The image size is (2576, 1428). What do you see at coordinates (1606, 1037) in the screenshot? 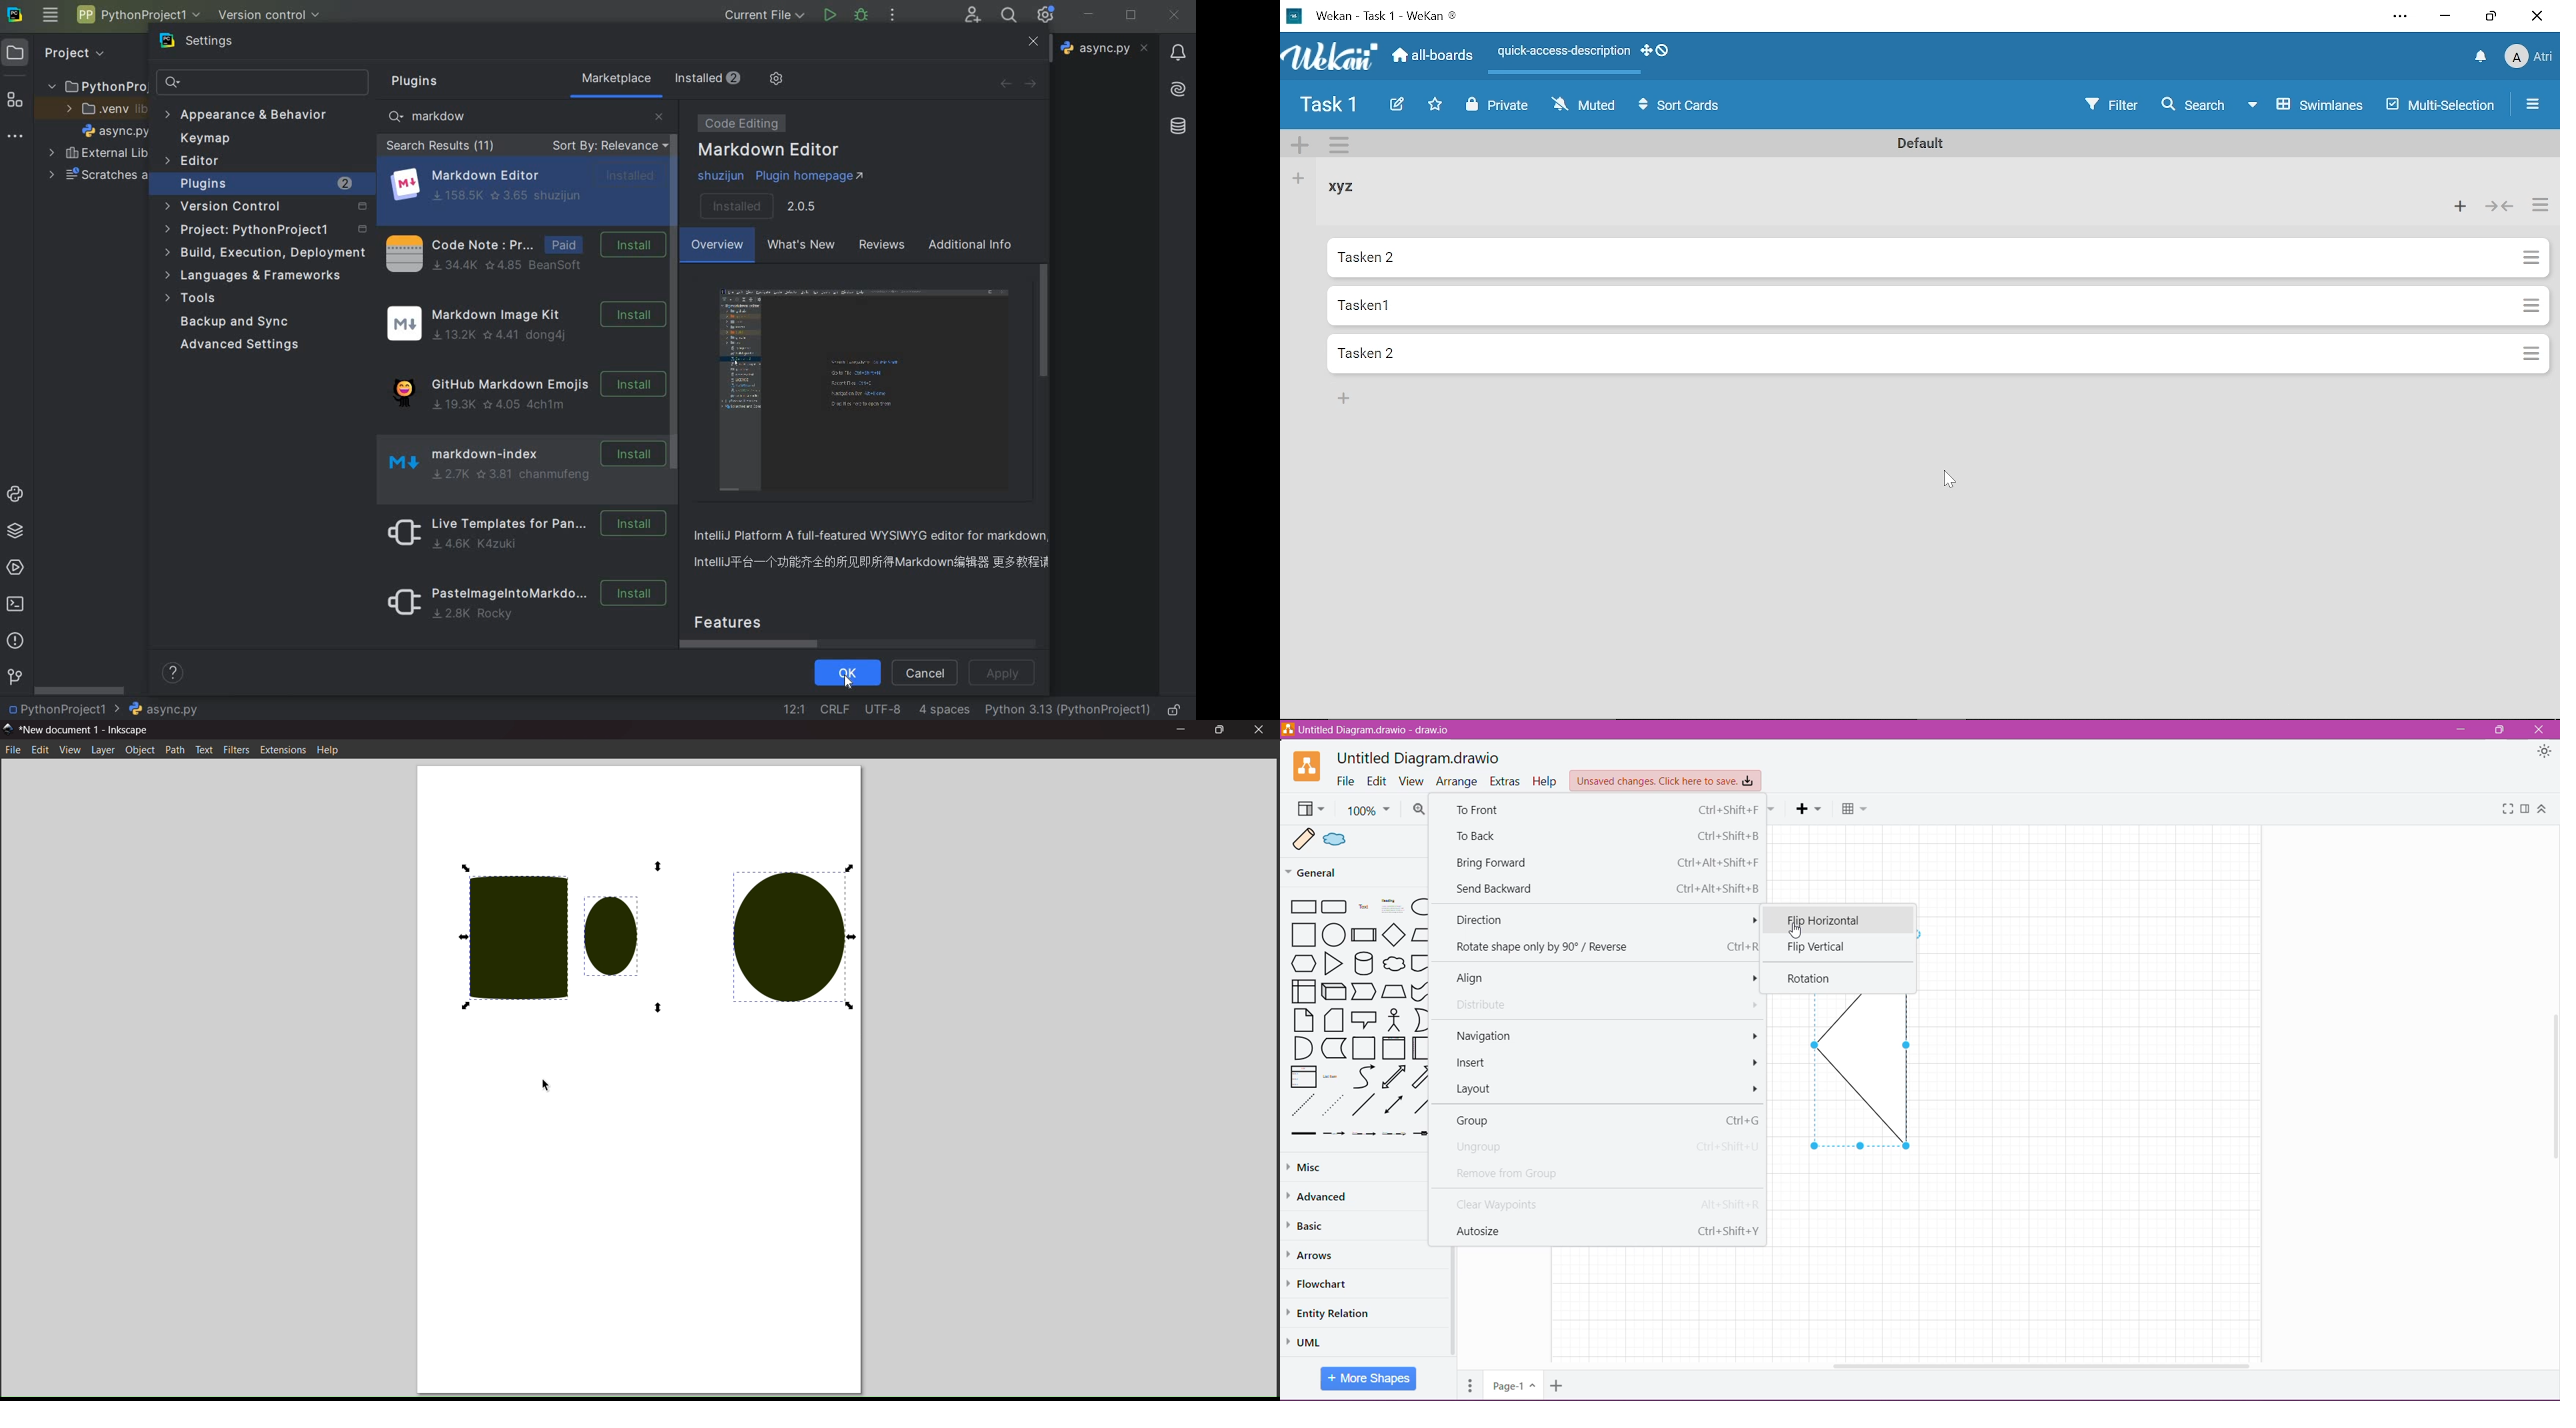
I see `Navigation` at bounding box center [1606, 1037].